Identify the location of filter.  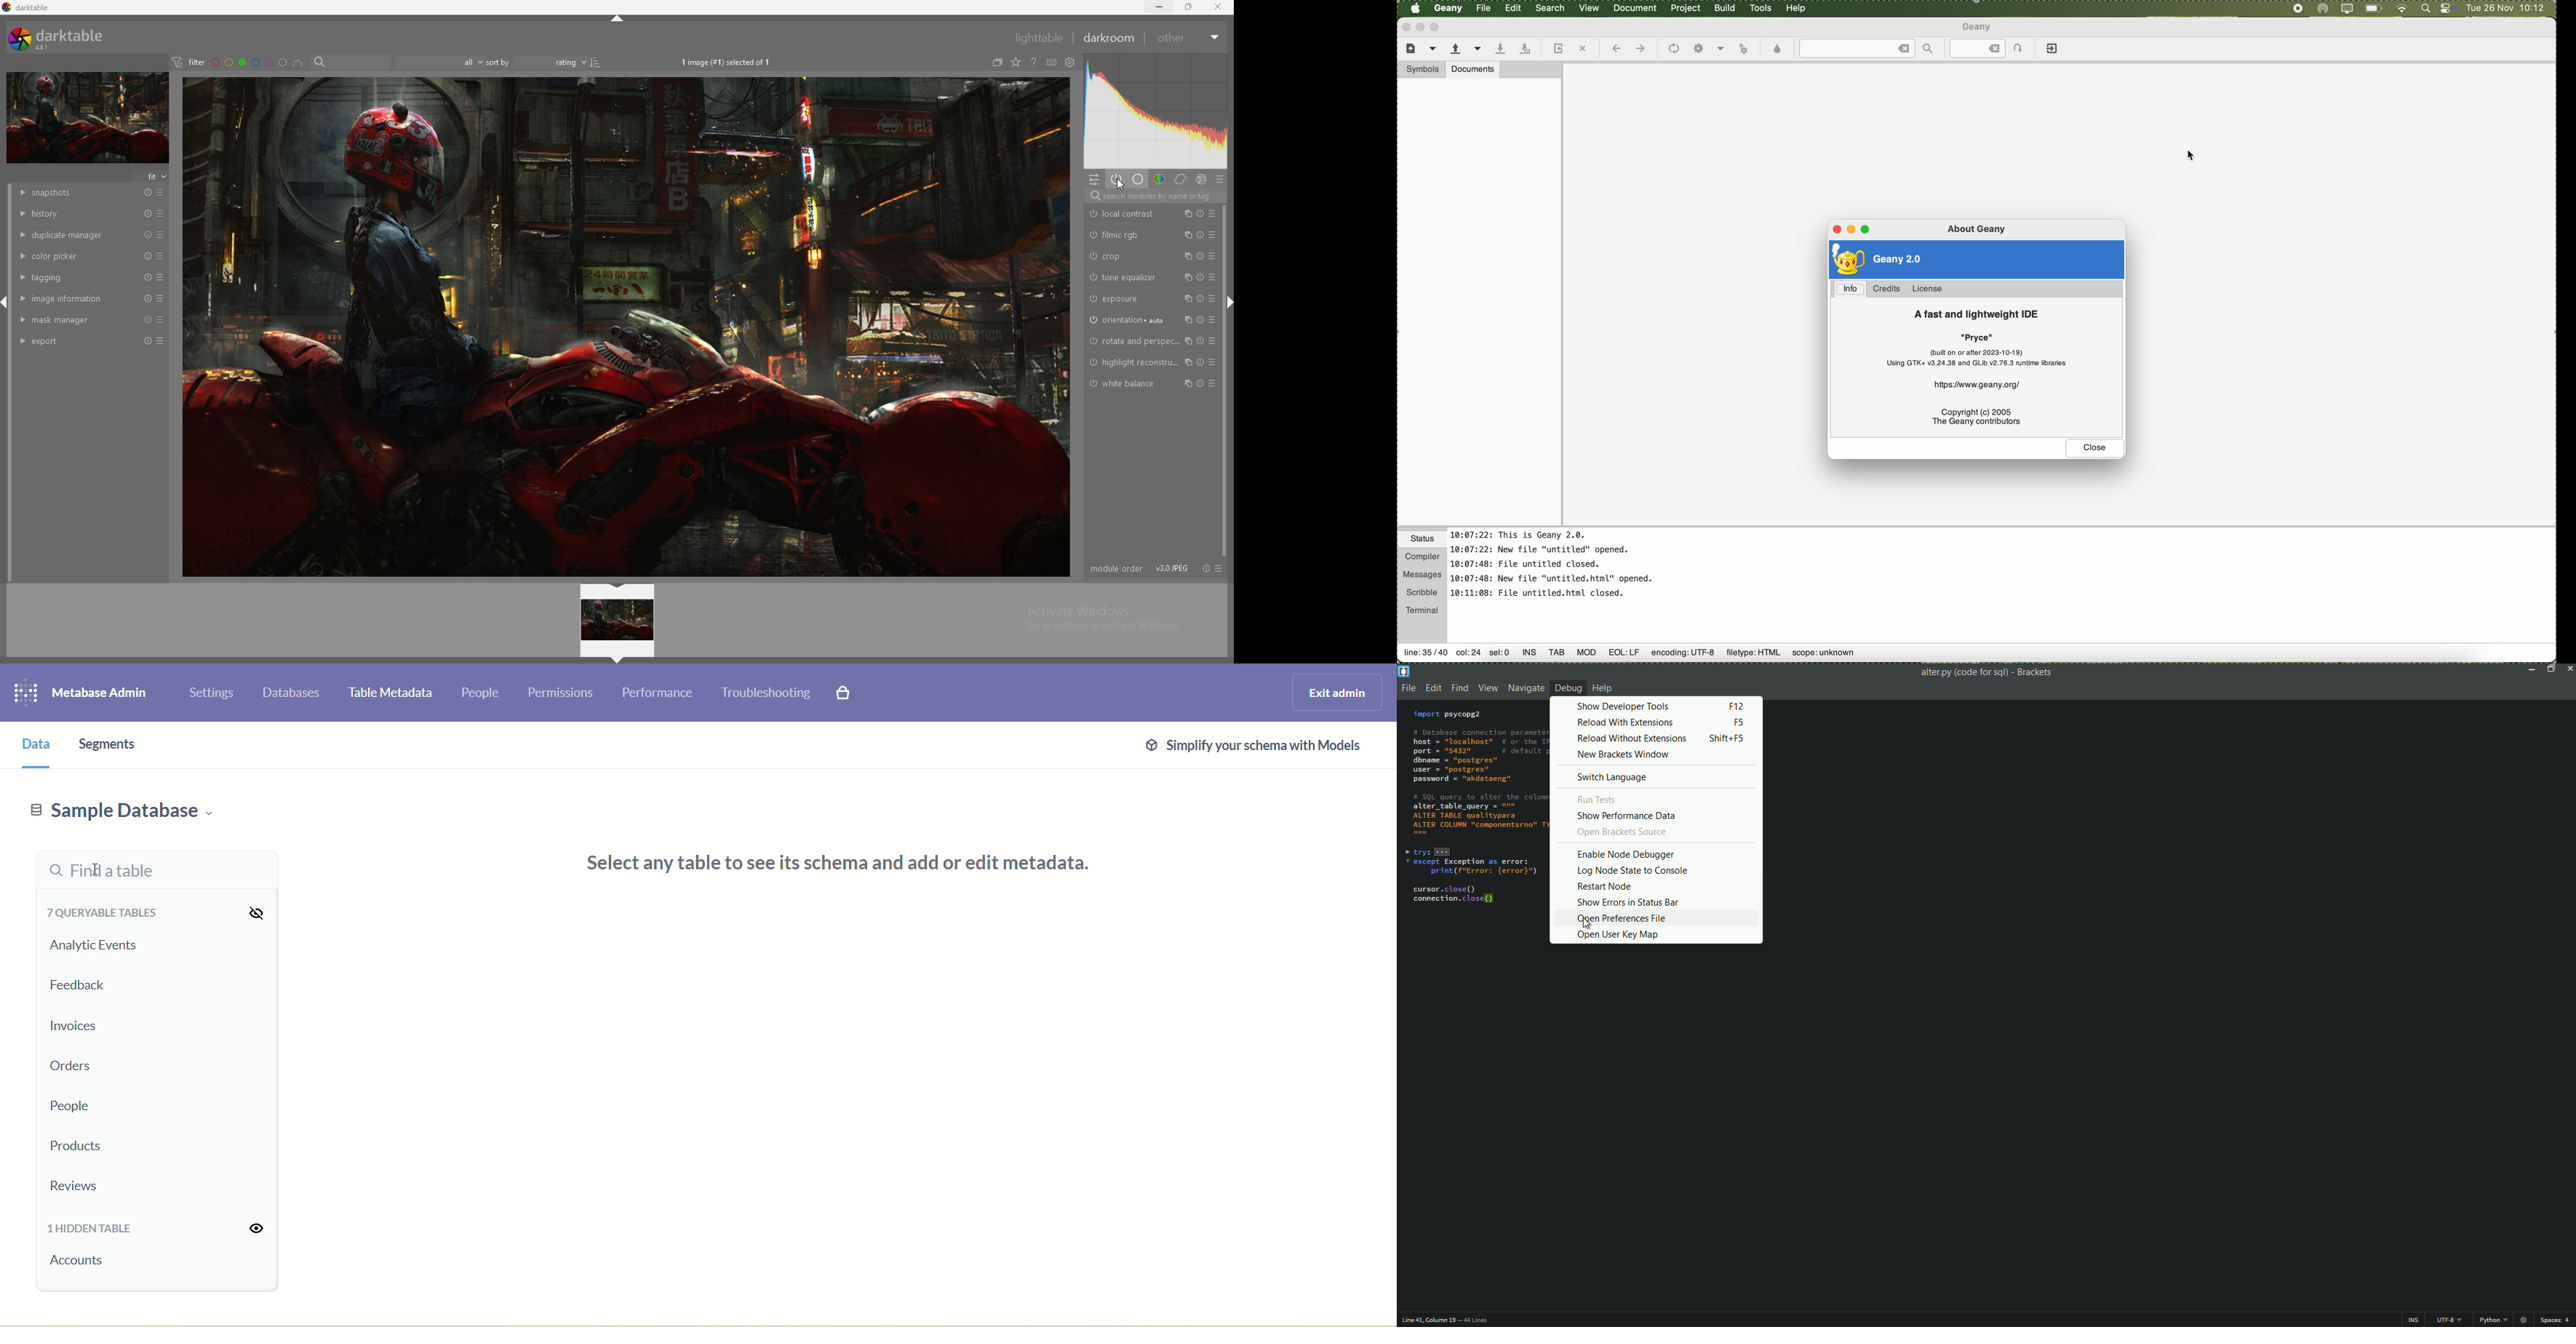
(188, 62).